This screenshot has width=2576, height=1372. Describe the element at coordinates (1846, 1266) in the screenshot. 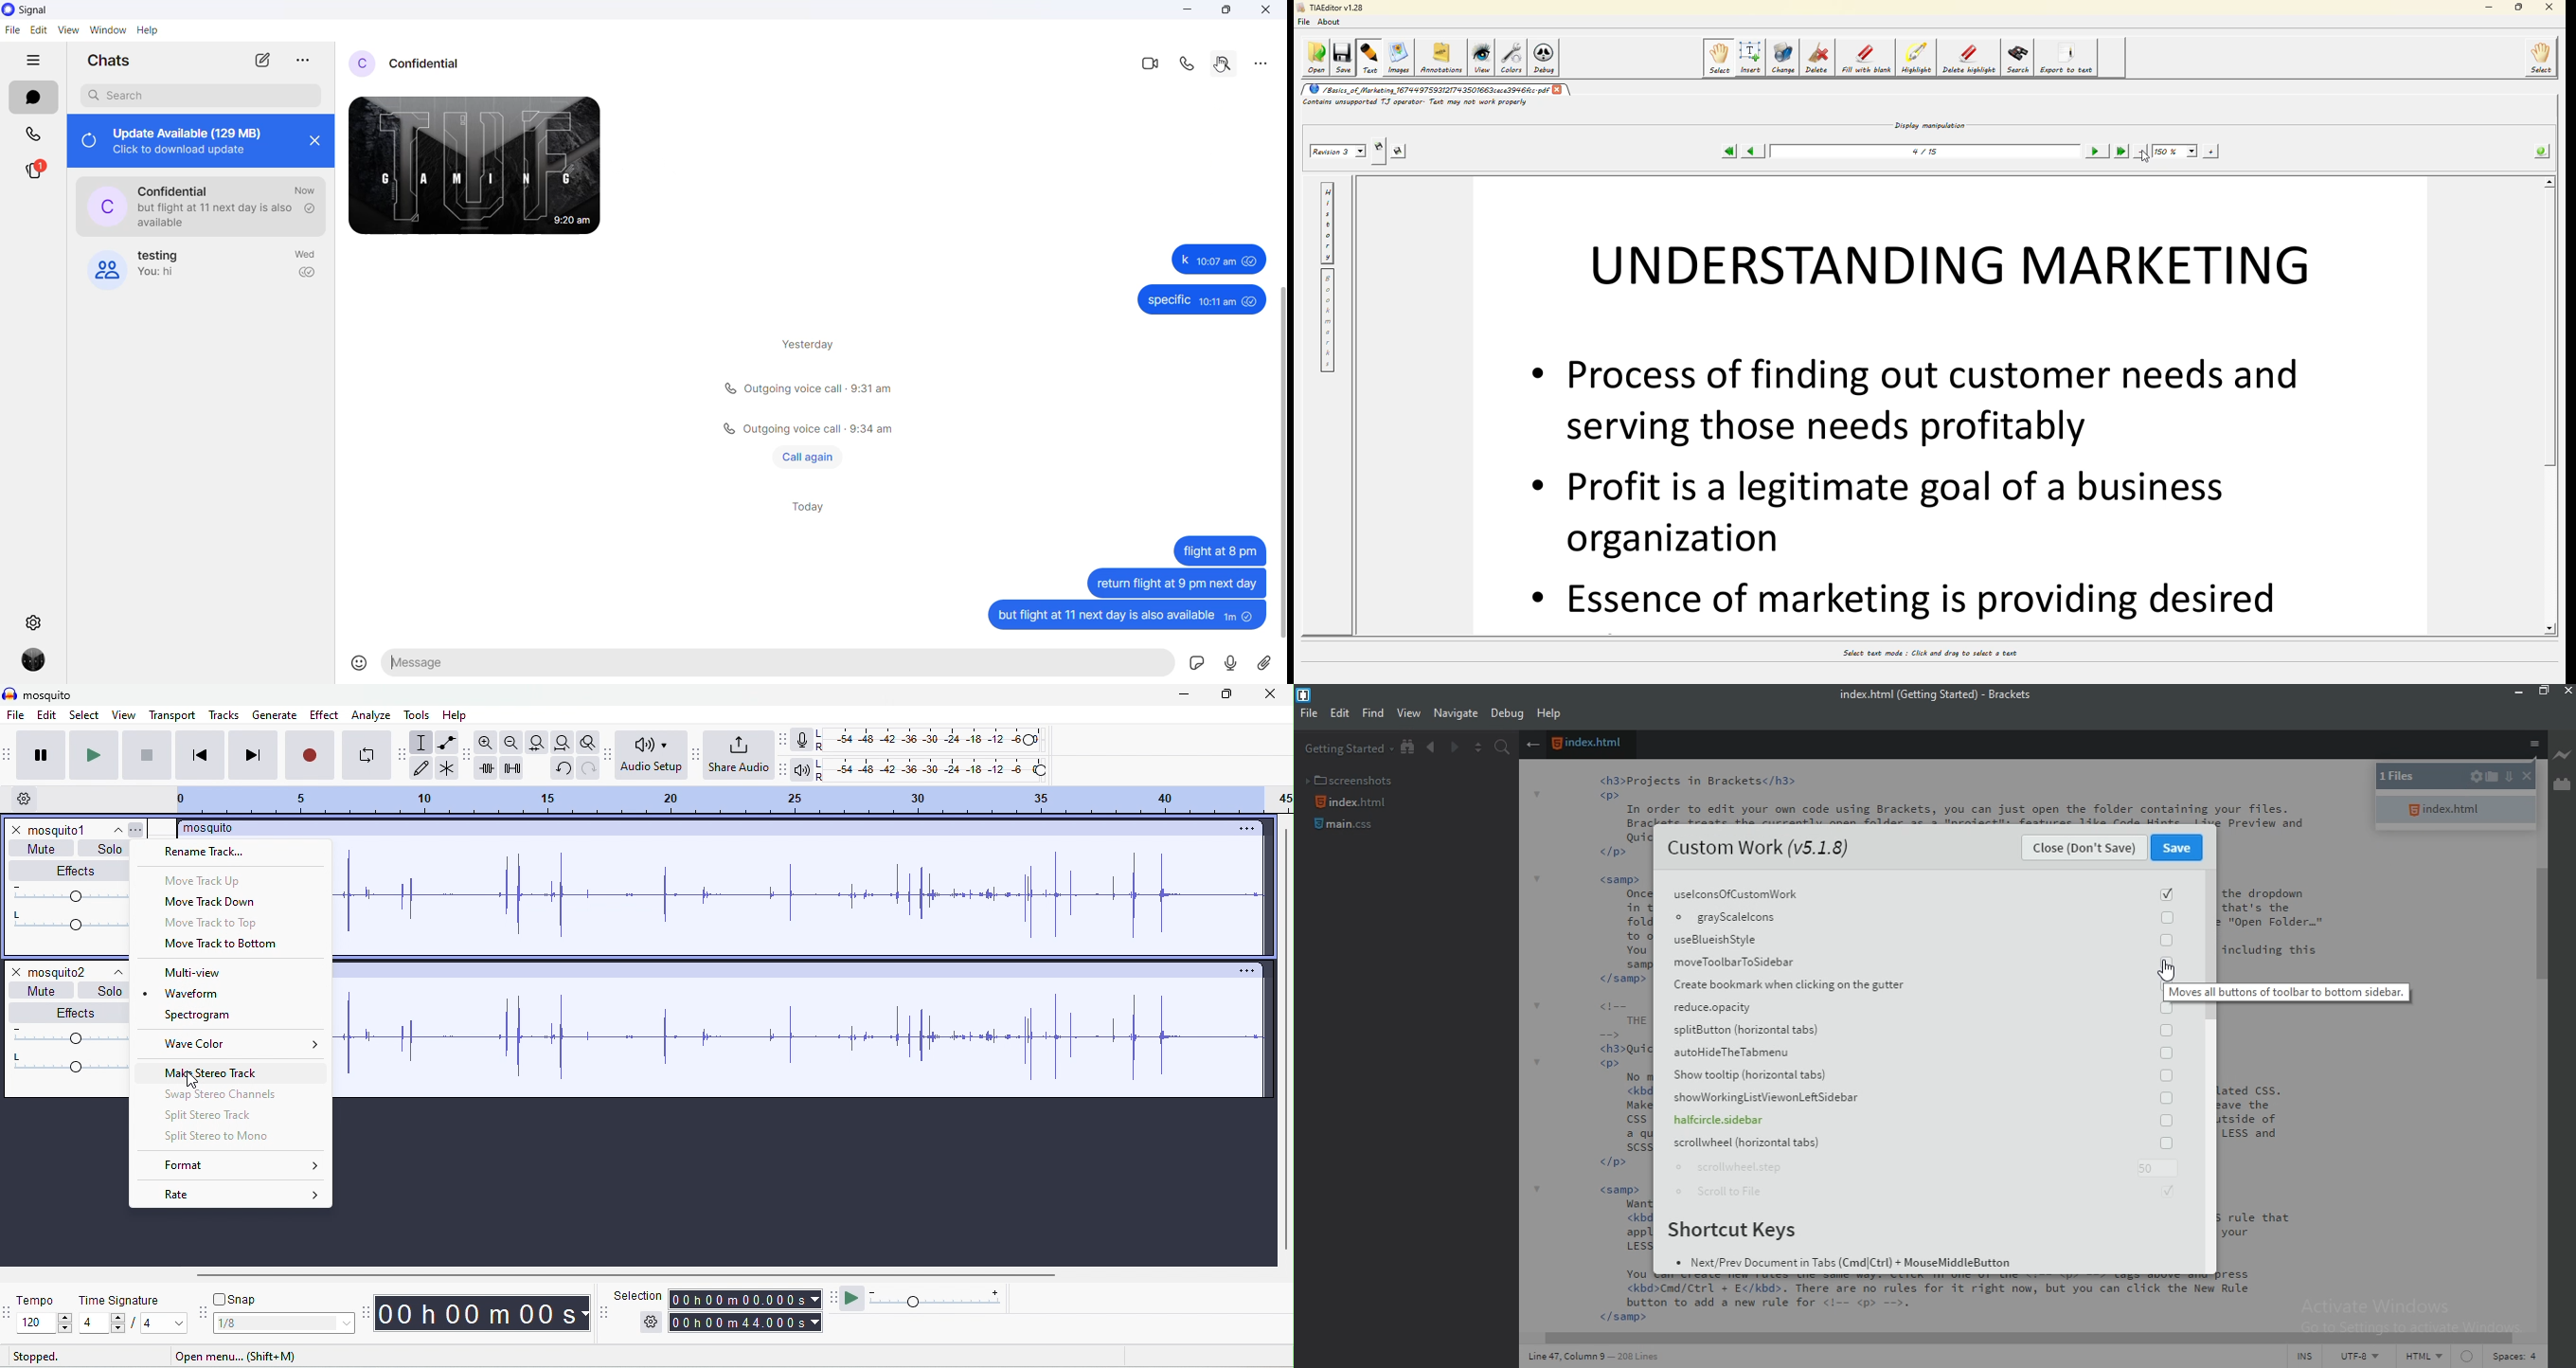

I see `Next Prev Document in Tabs (Cmd Ctrl+MouseMiddleButton` at that location.